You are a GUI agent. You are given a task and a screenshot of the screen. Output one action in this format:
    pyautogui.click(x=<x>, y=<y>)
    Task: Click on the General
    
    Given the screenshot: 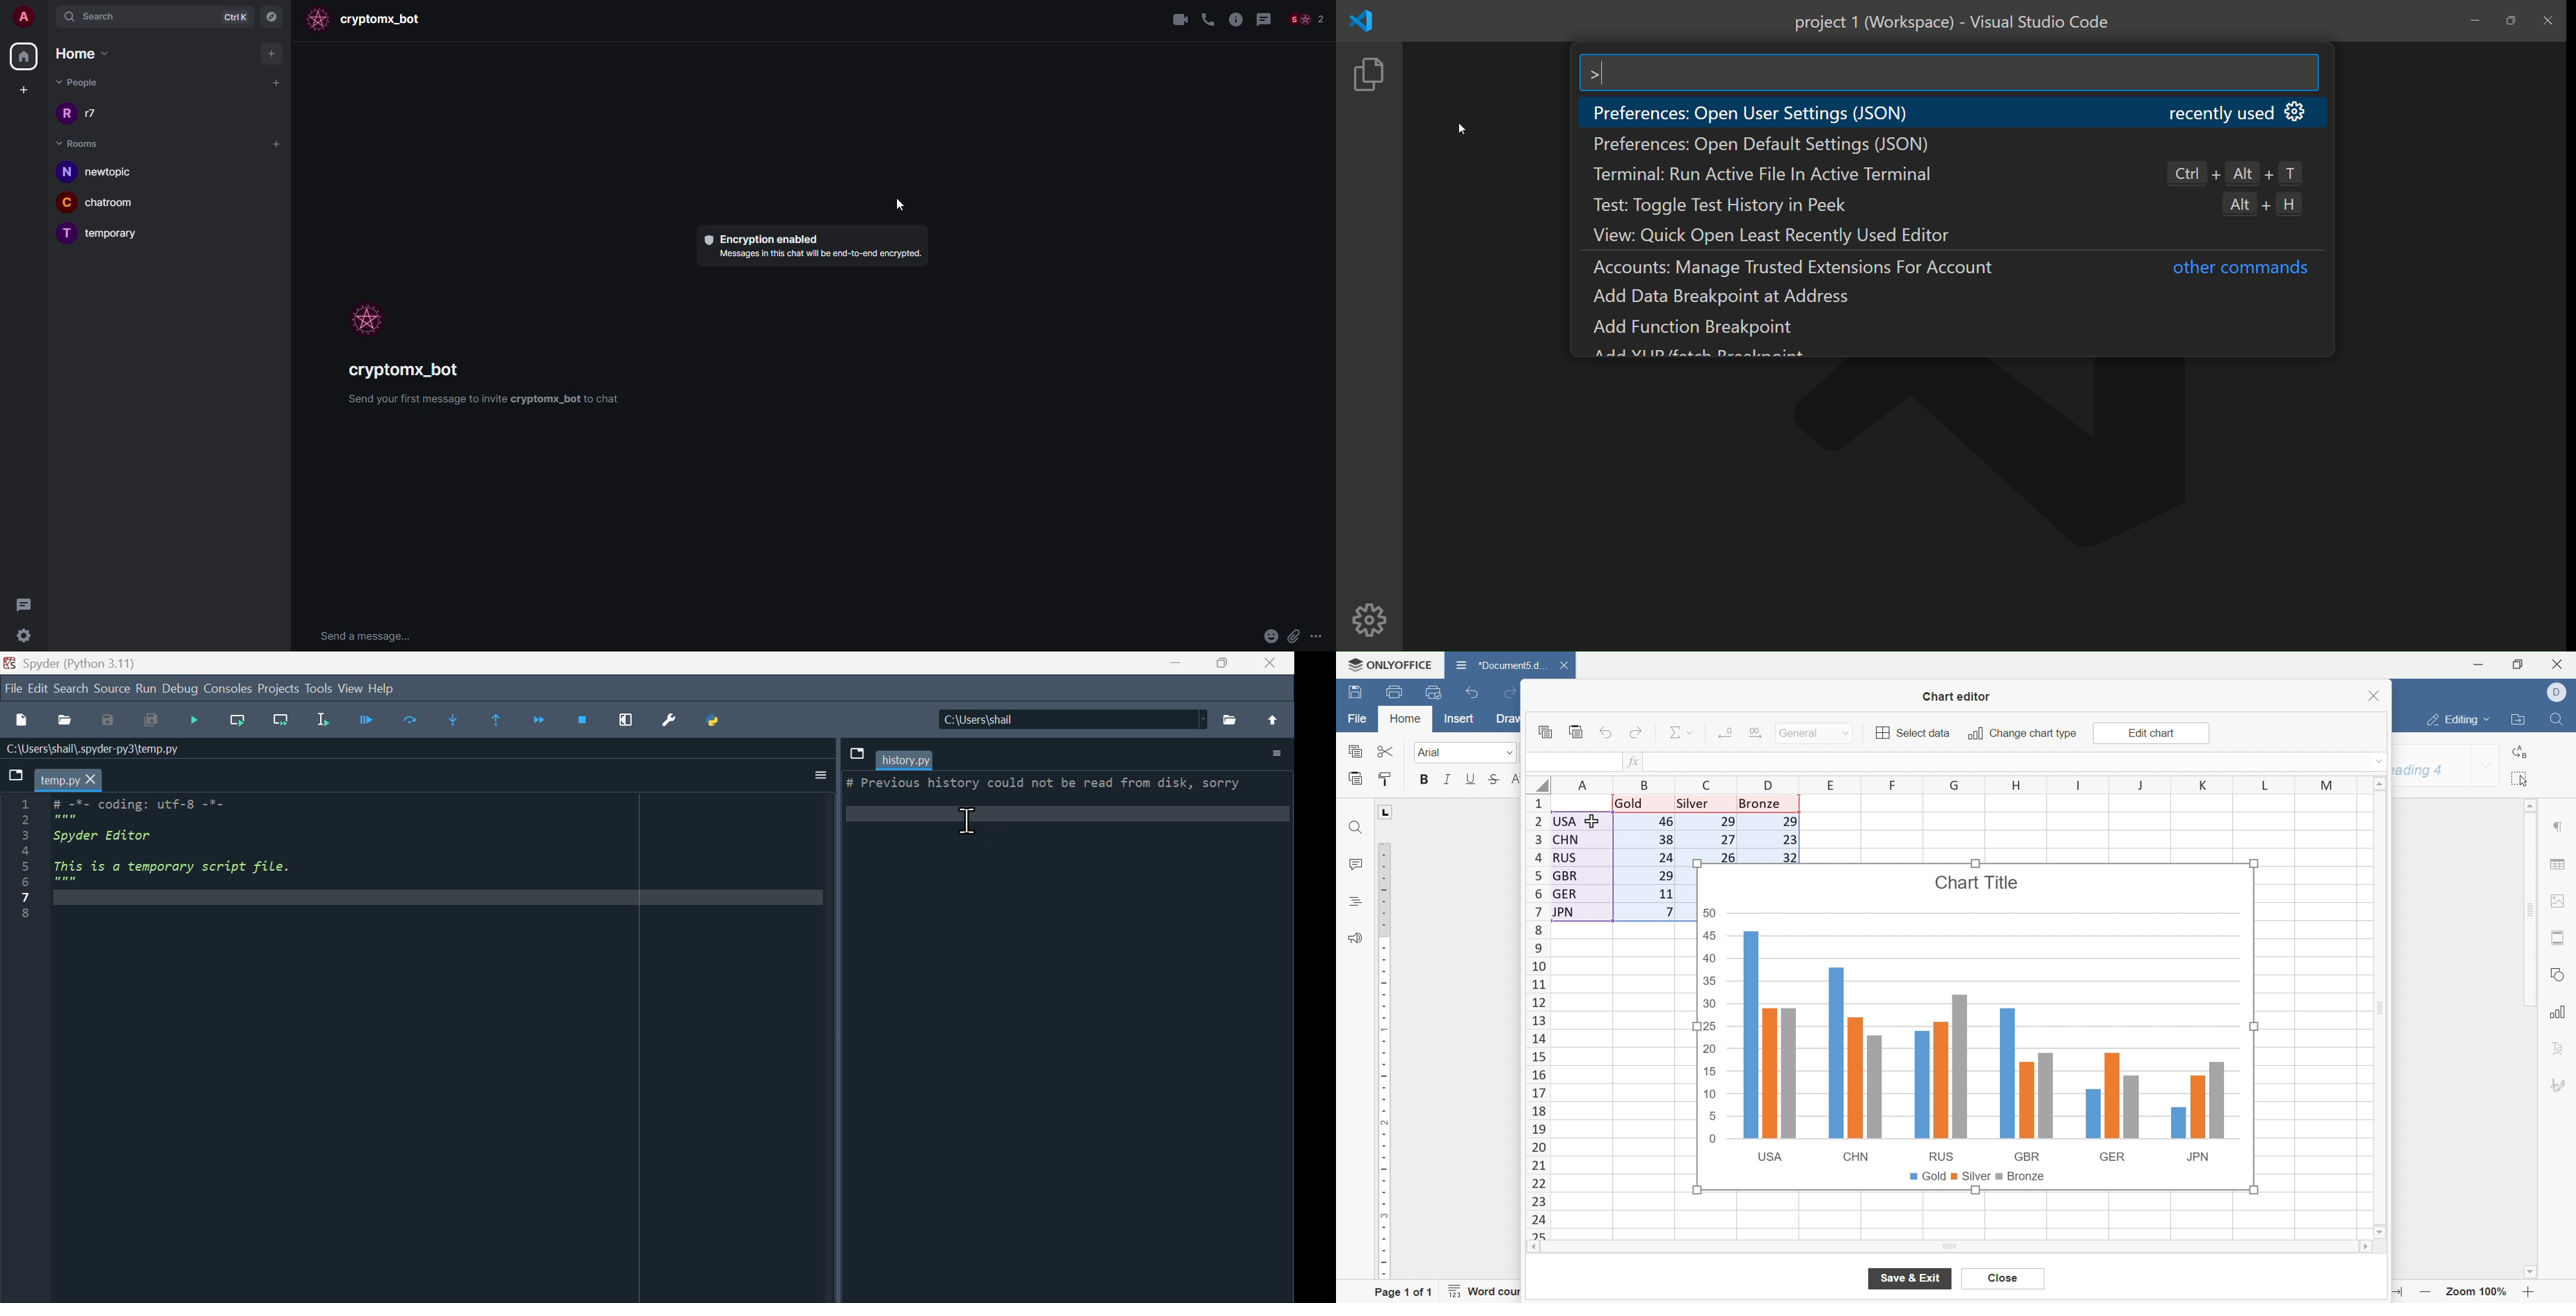 What is the action you would take?
    pyautogui.click(x=1801, y=733)
    